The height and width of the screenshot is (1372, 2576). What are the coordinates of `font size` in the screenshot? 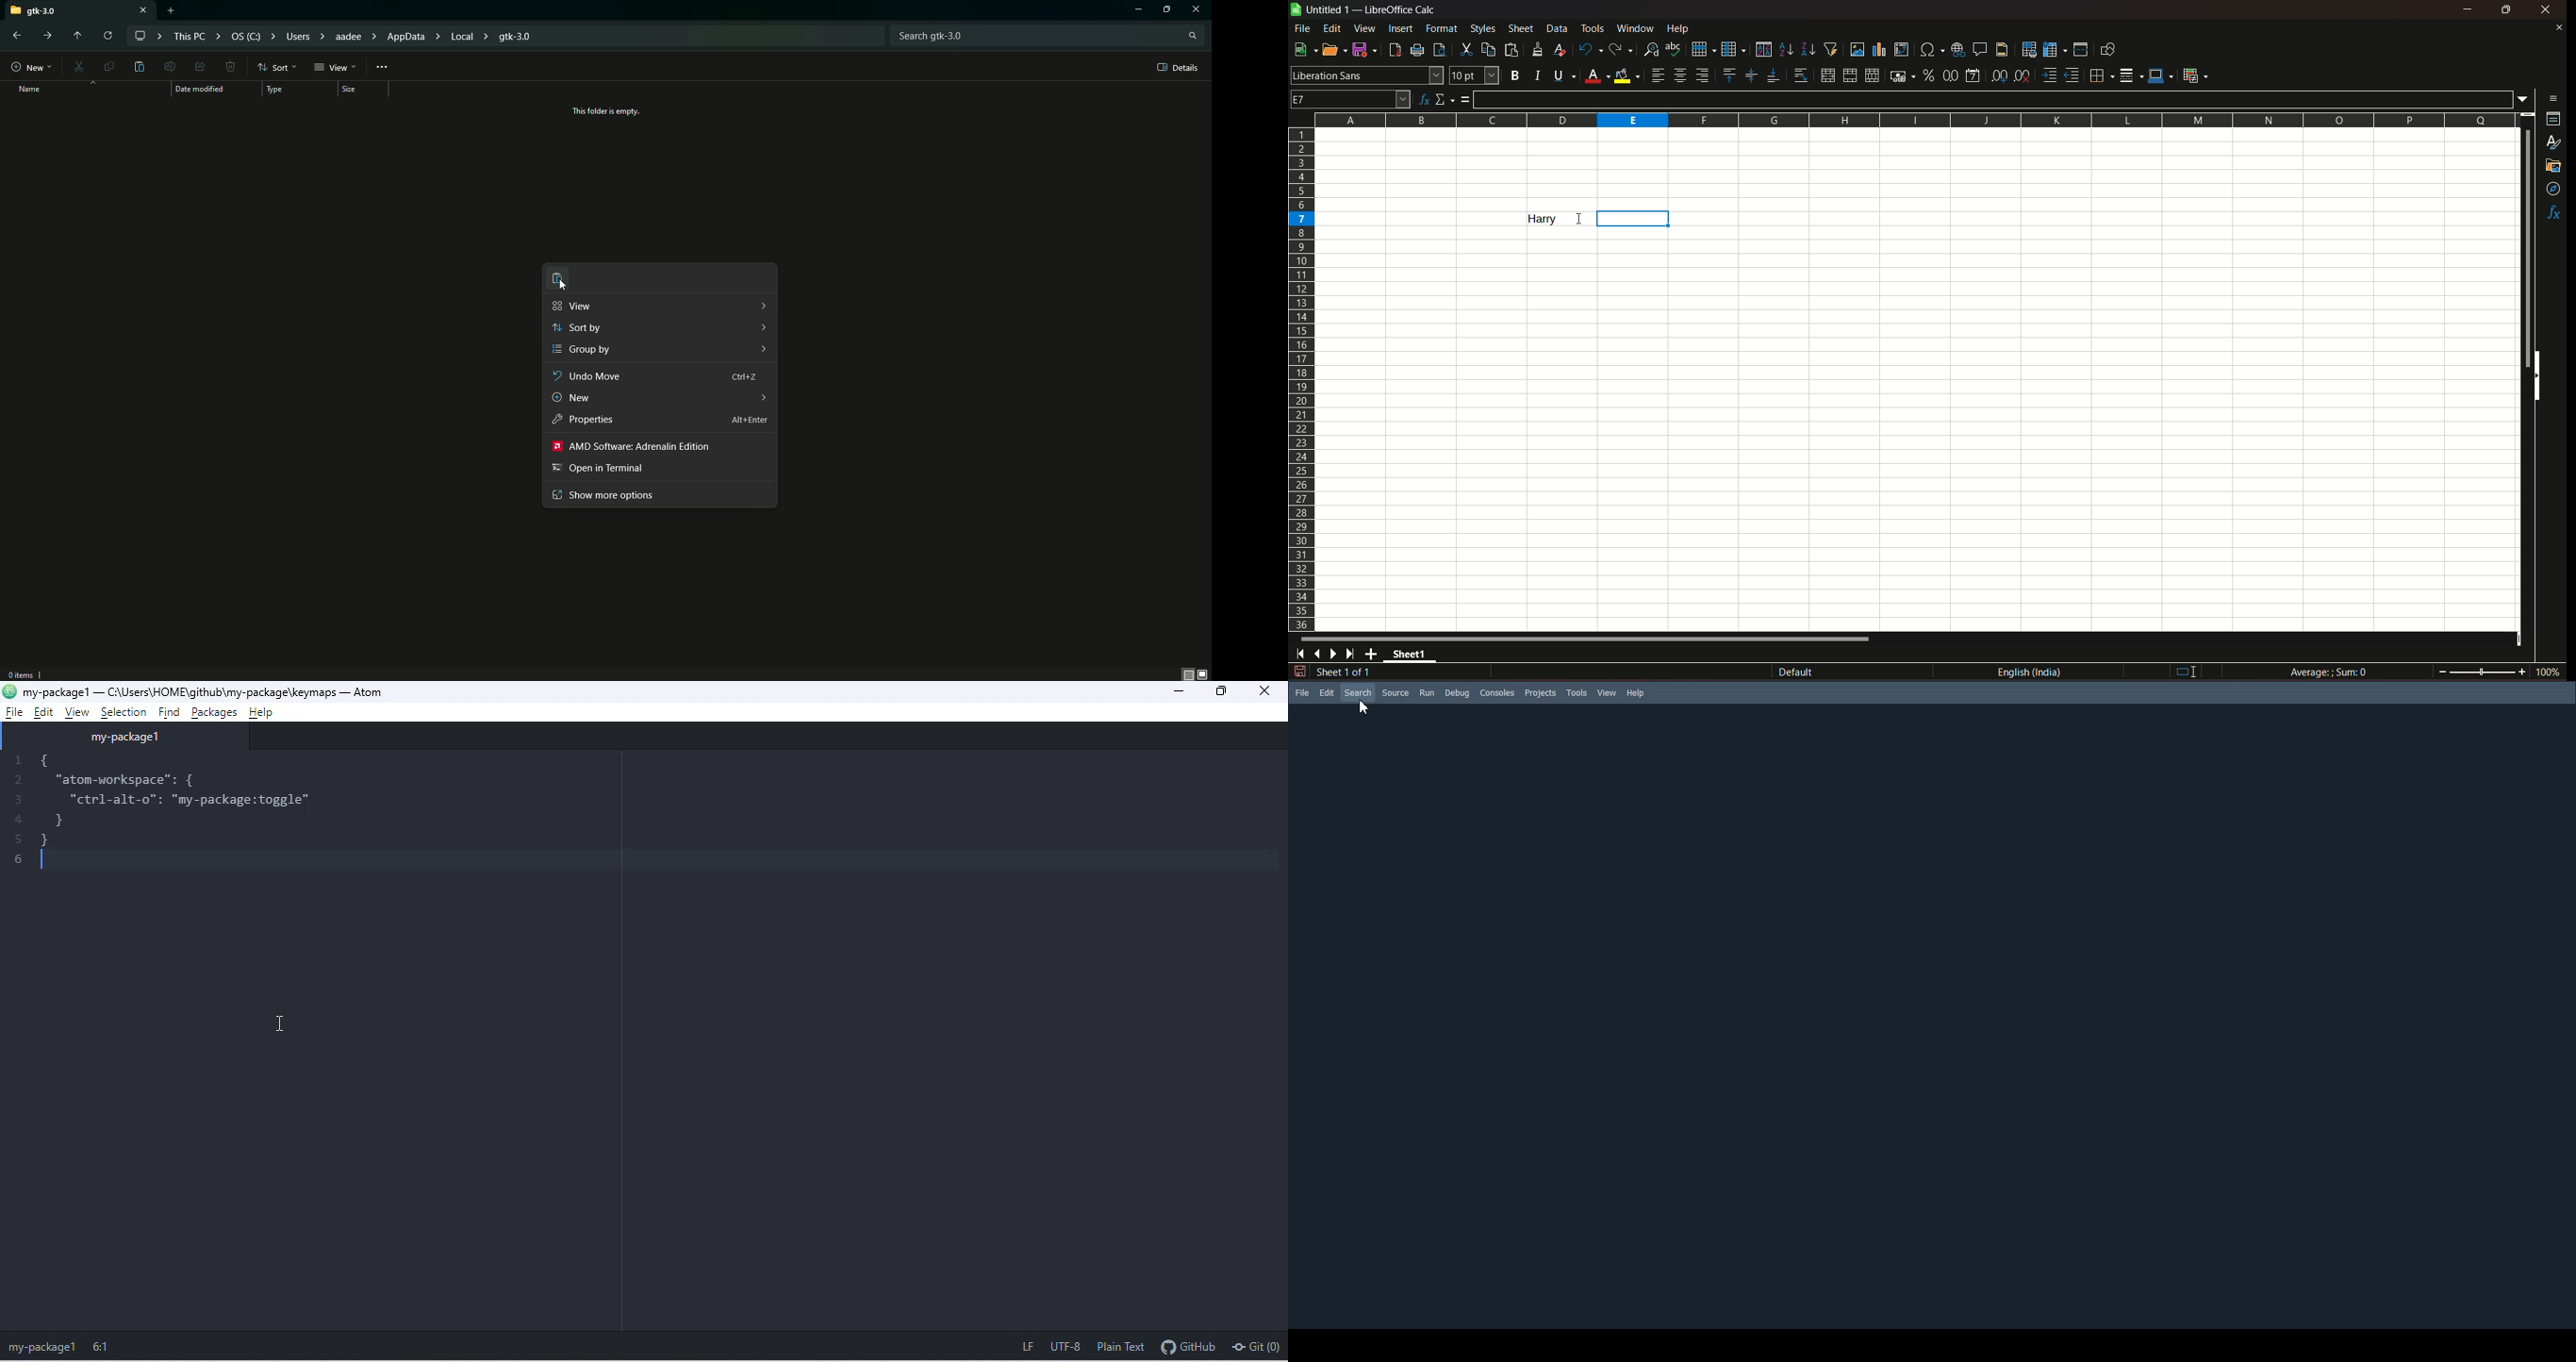 It's located at (1473, 76).